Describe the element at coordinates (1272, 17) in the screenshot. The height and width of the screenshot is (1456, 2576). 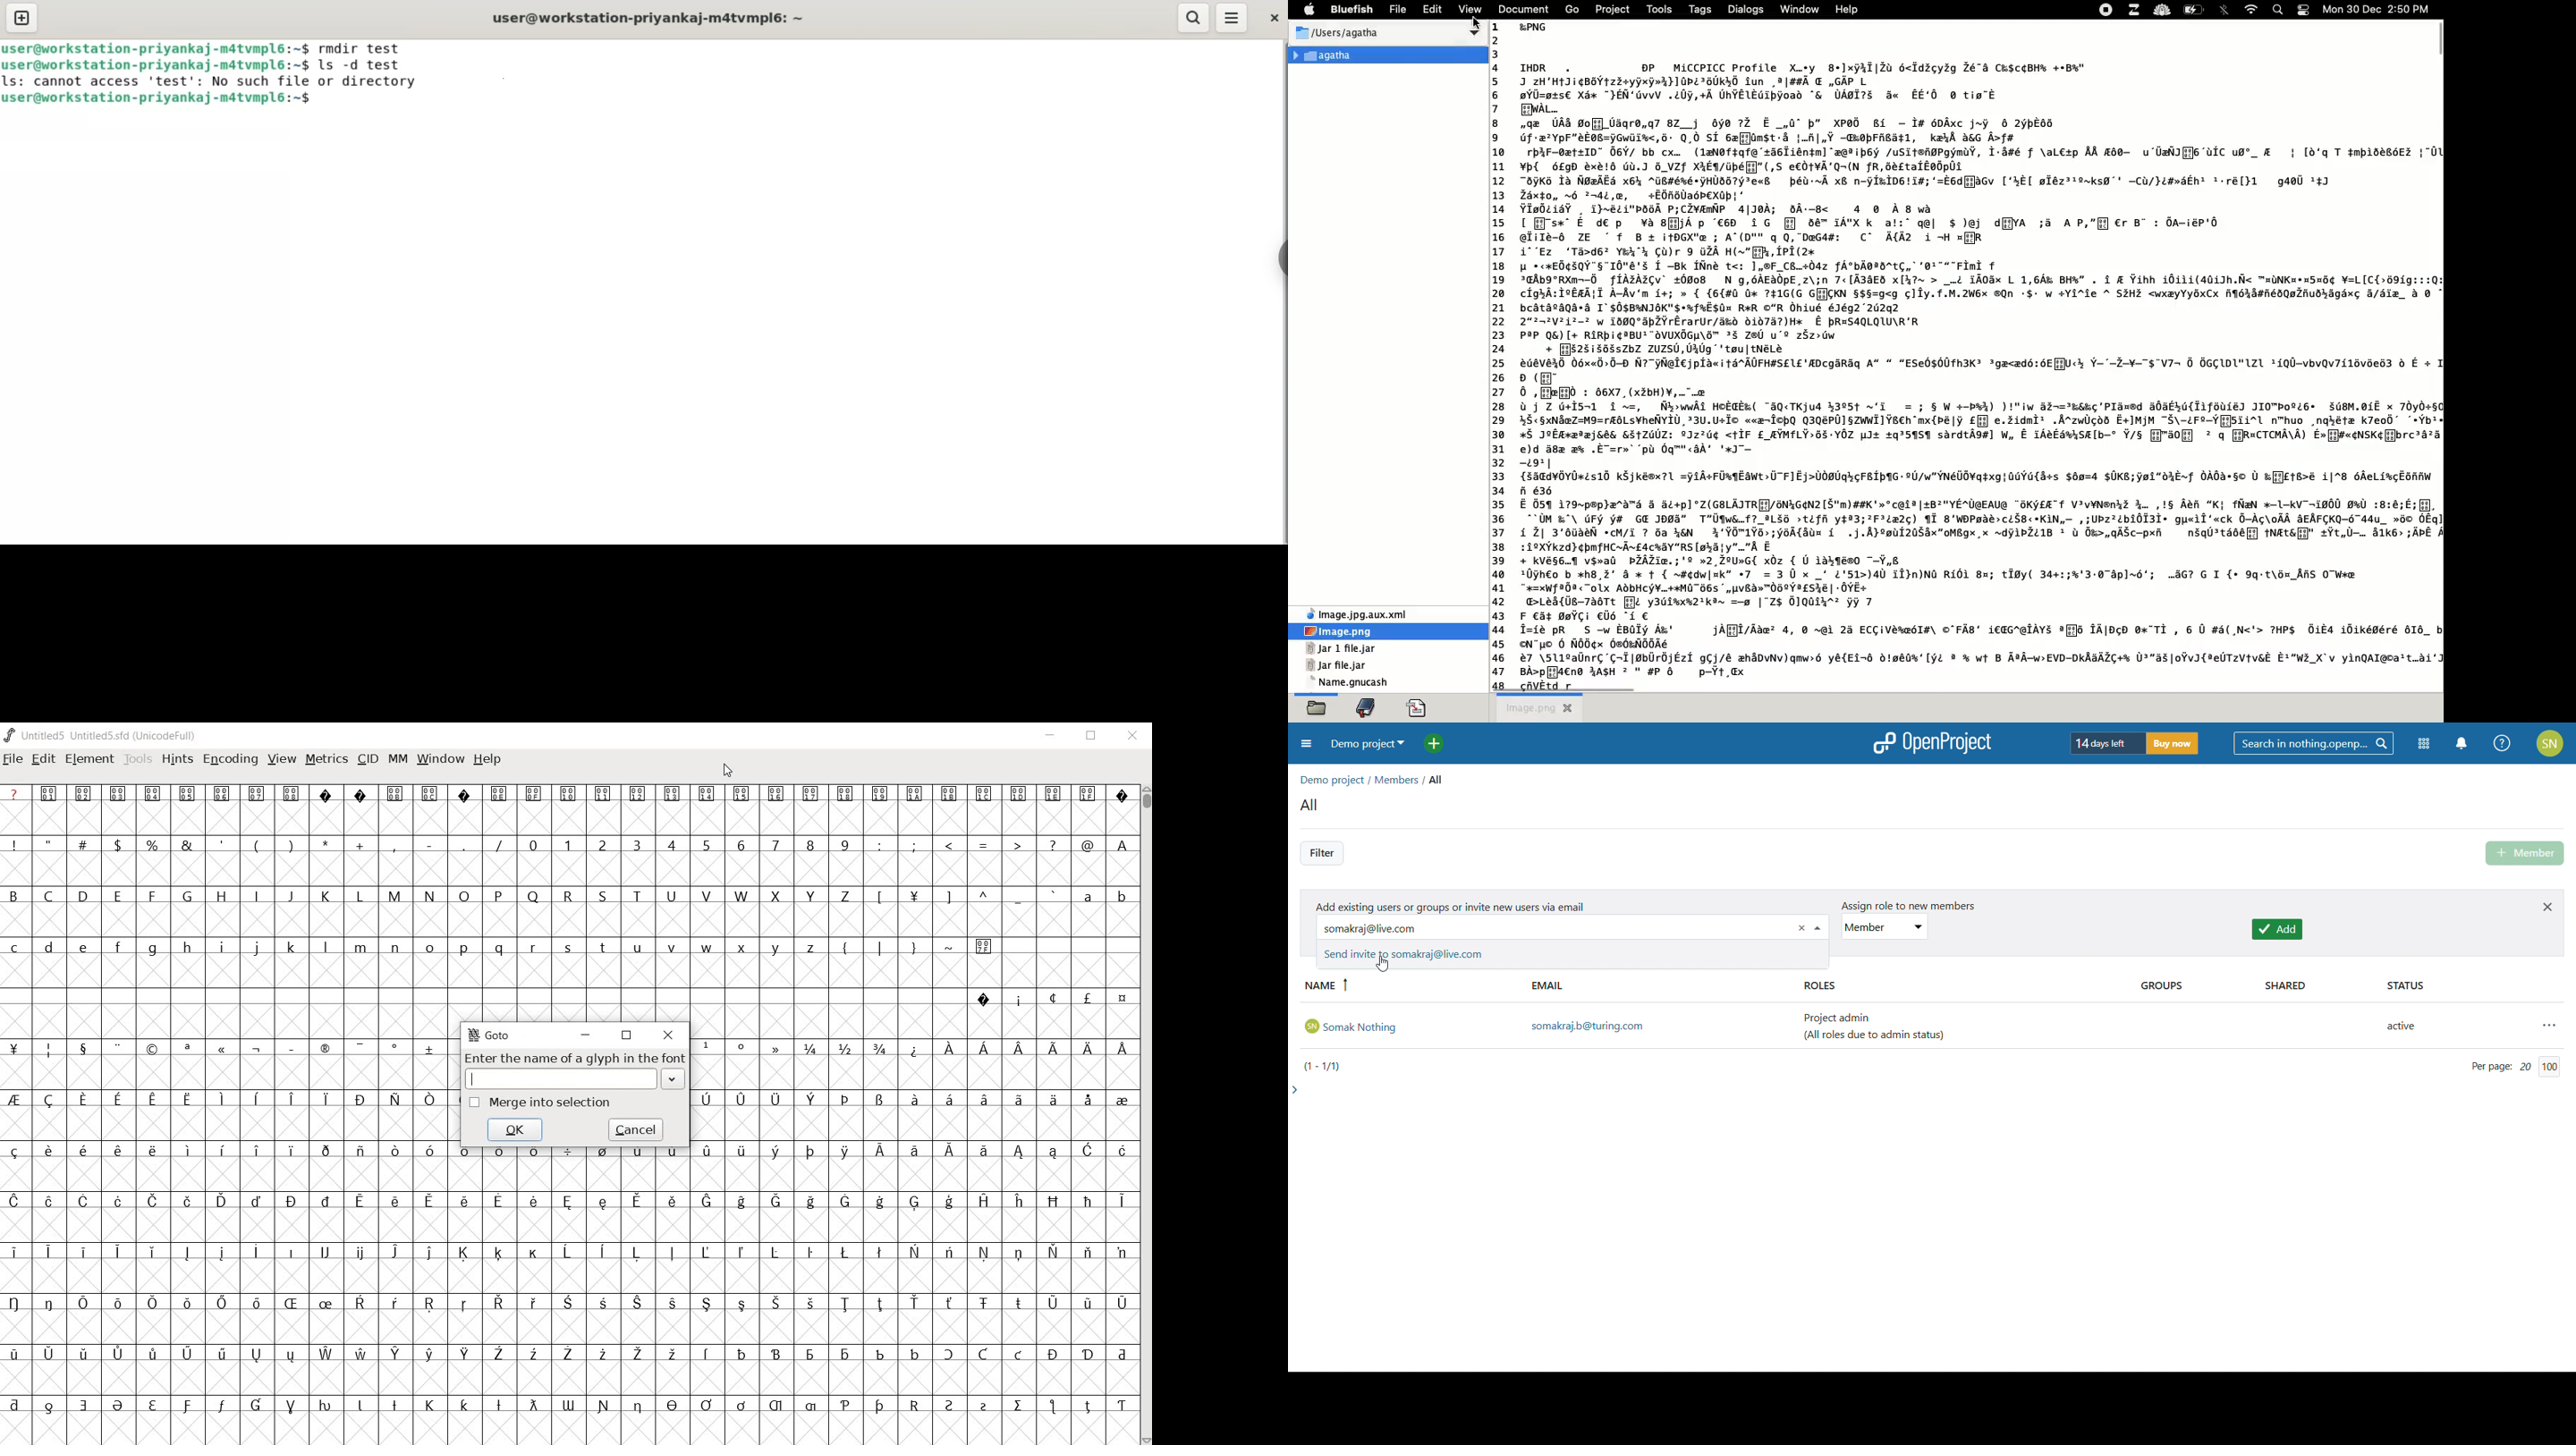
I see `close` at that location.